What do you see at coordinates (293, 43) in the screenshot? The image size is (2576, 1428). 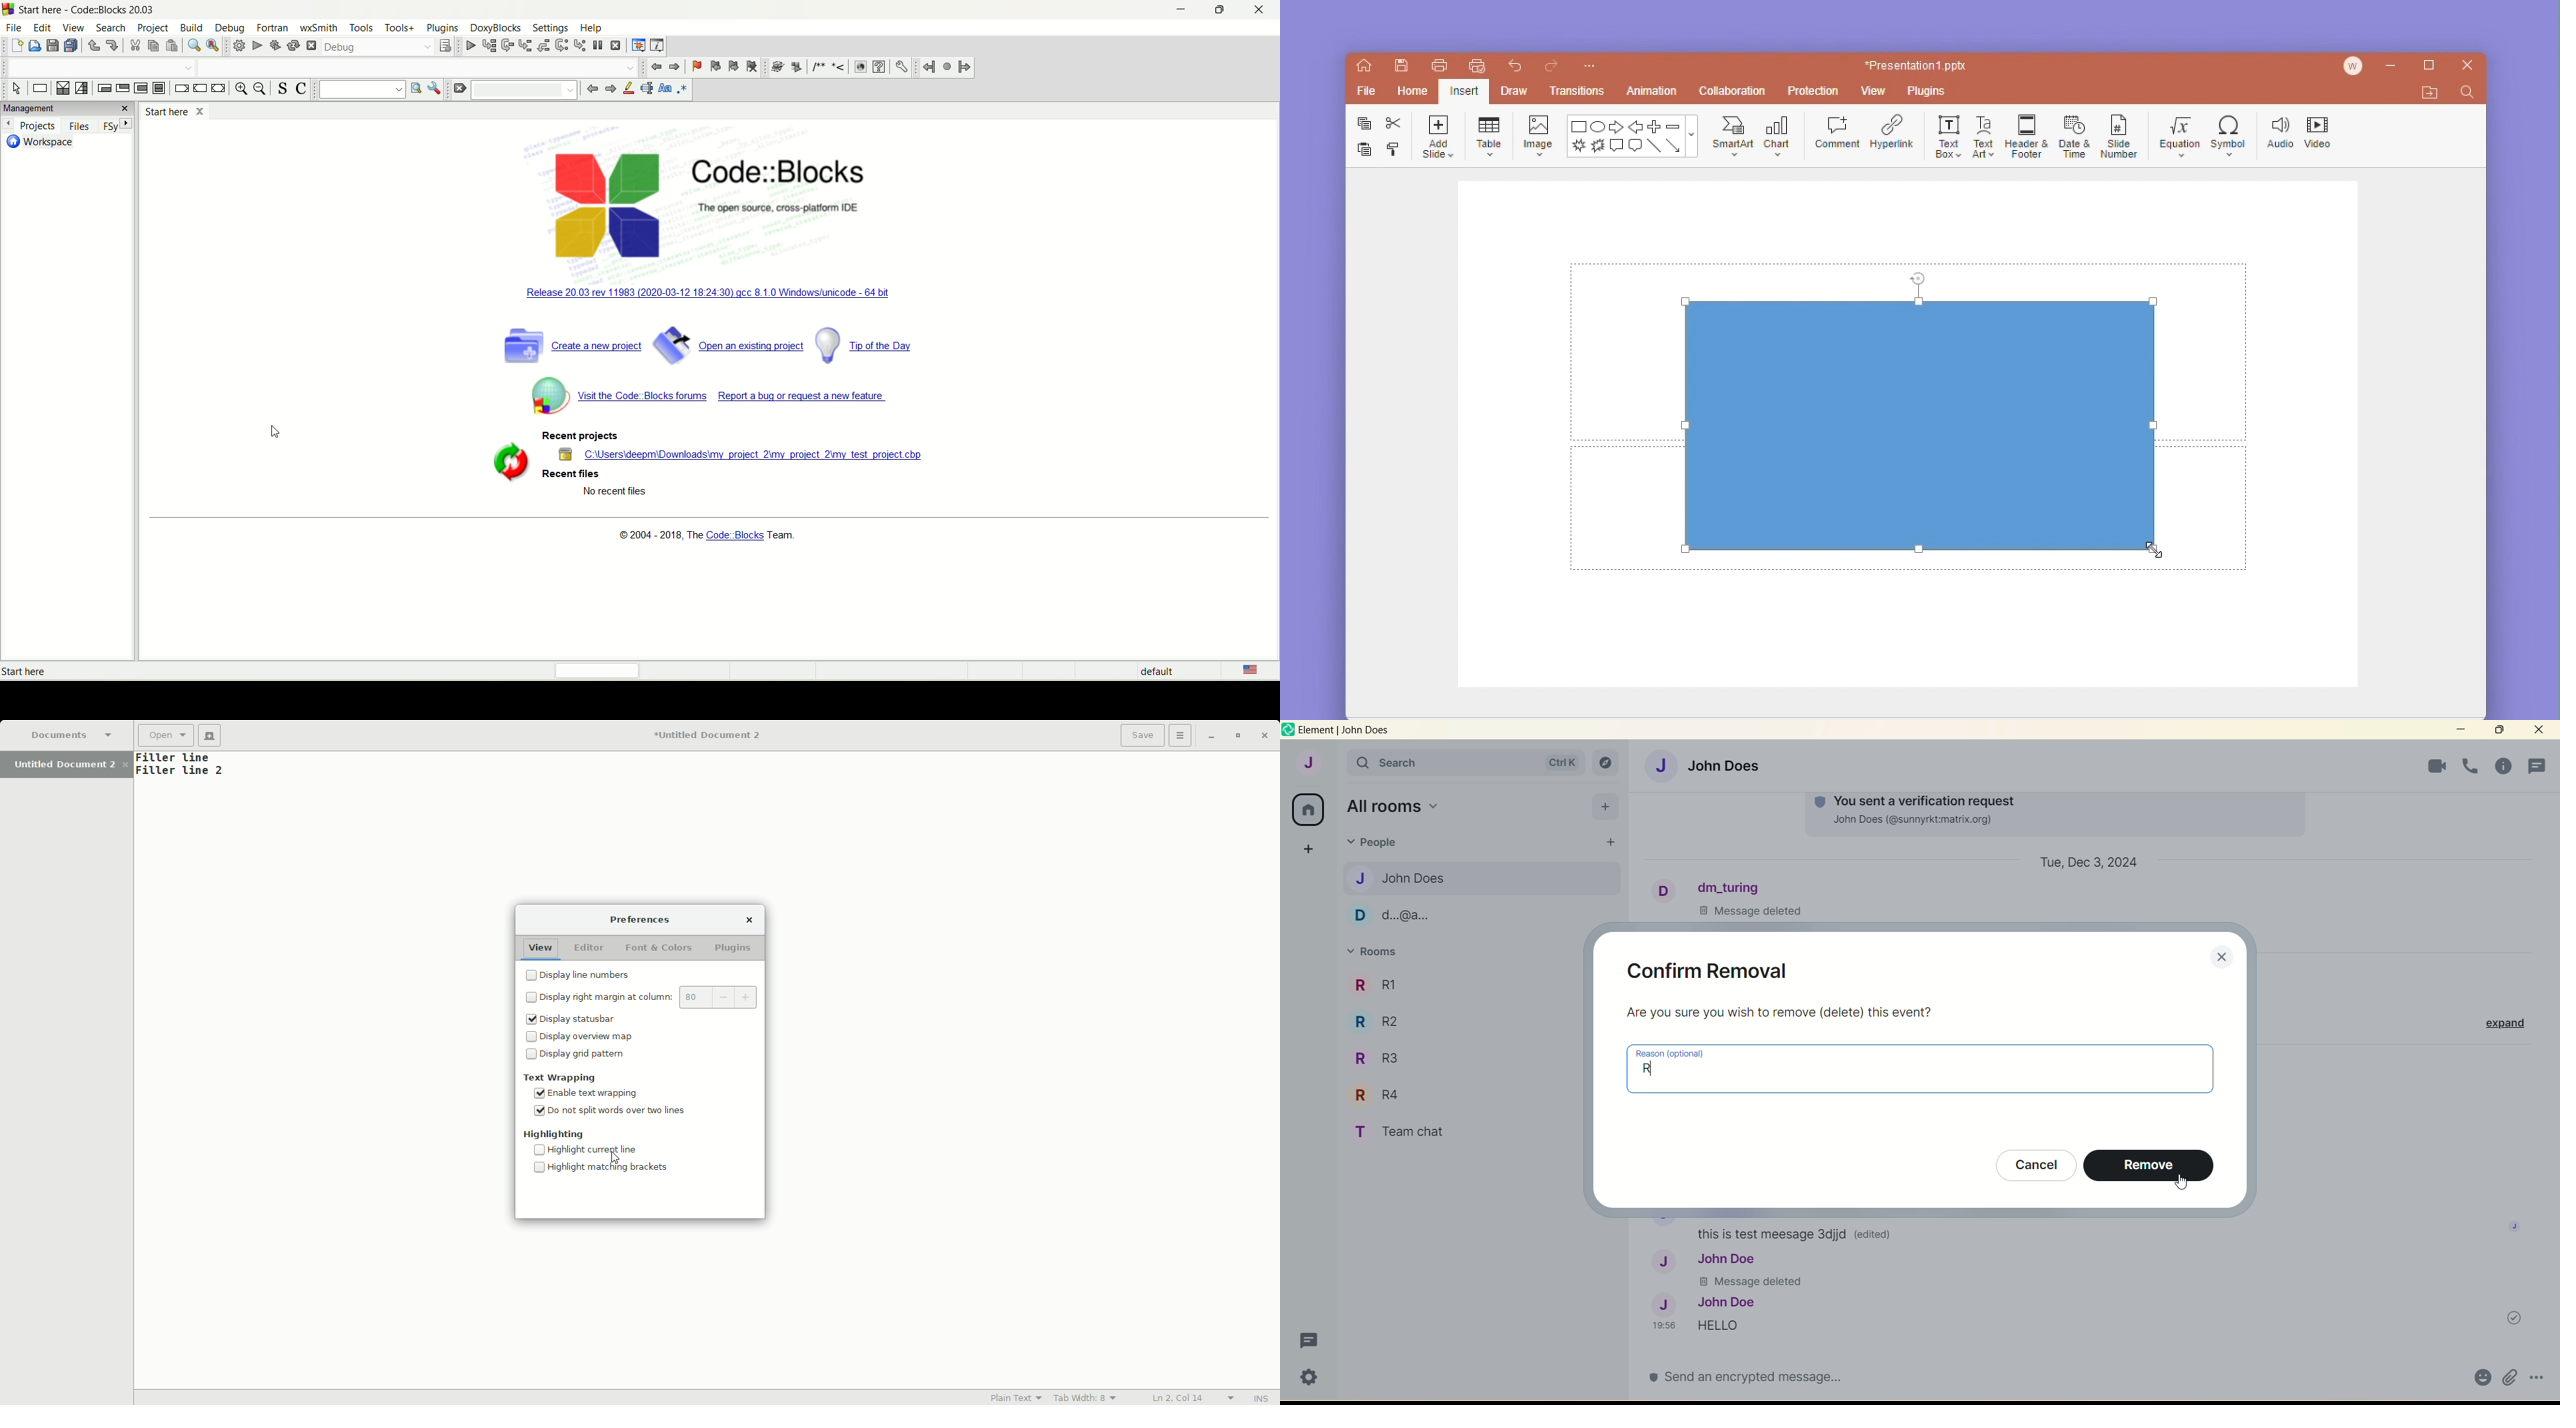 I see `rebuild` at bounding box center [293, 43].